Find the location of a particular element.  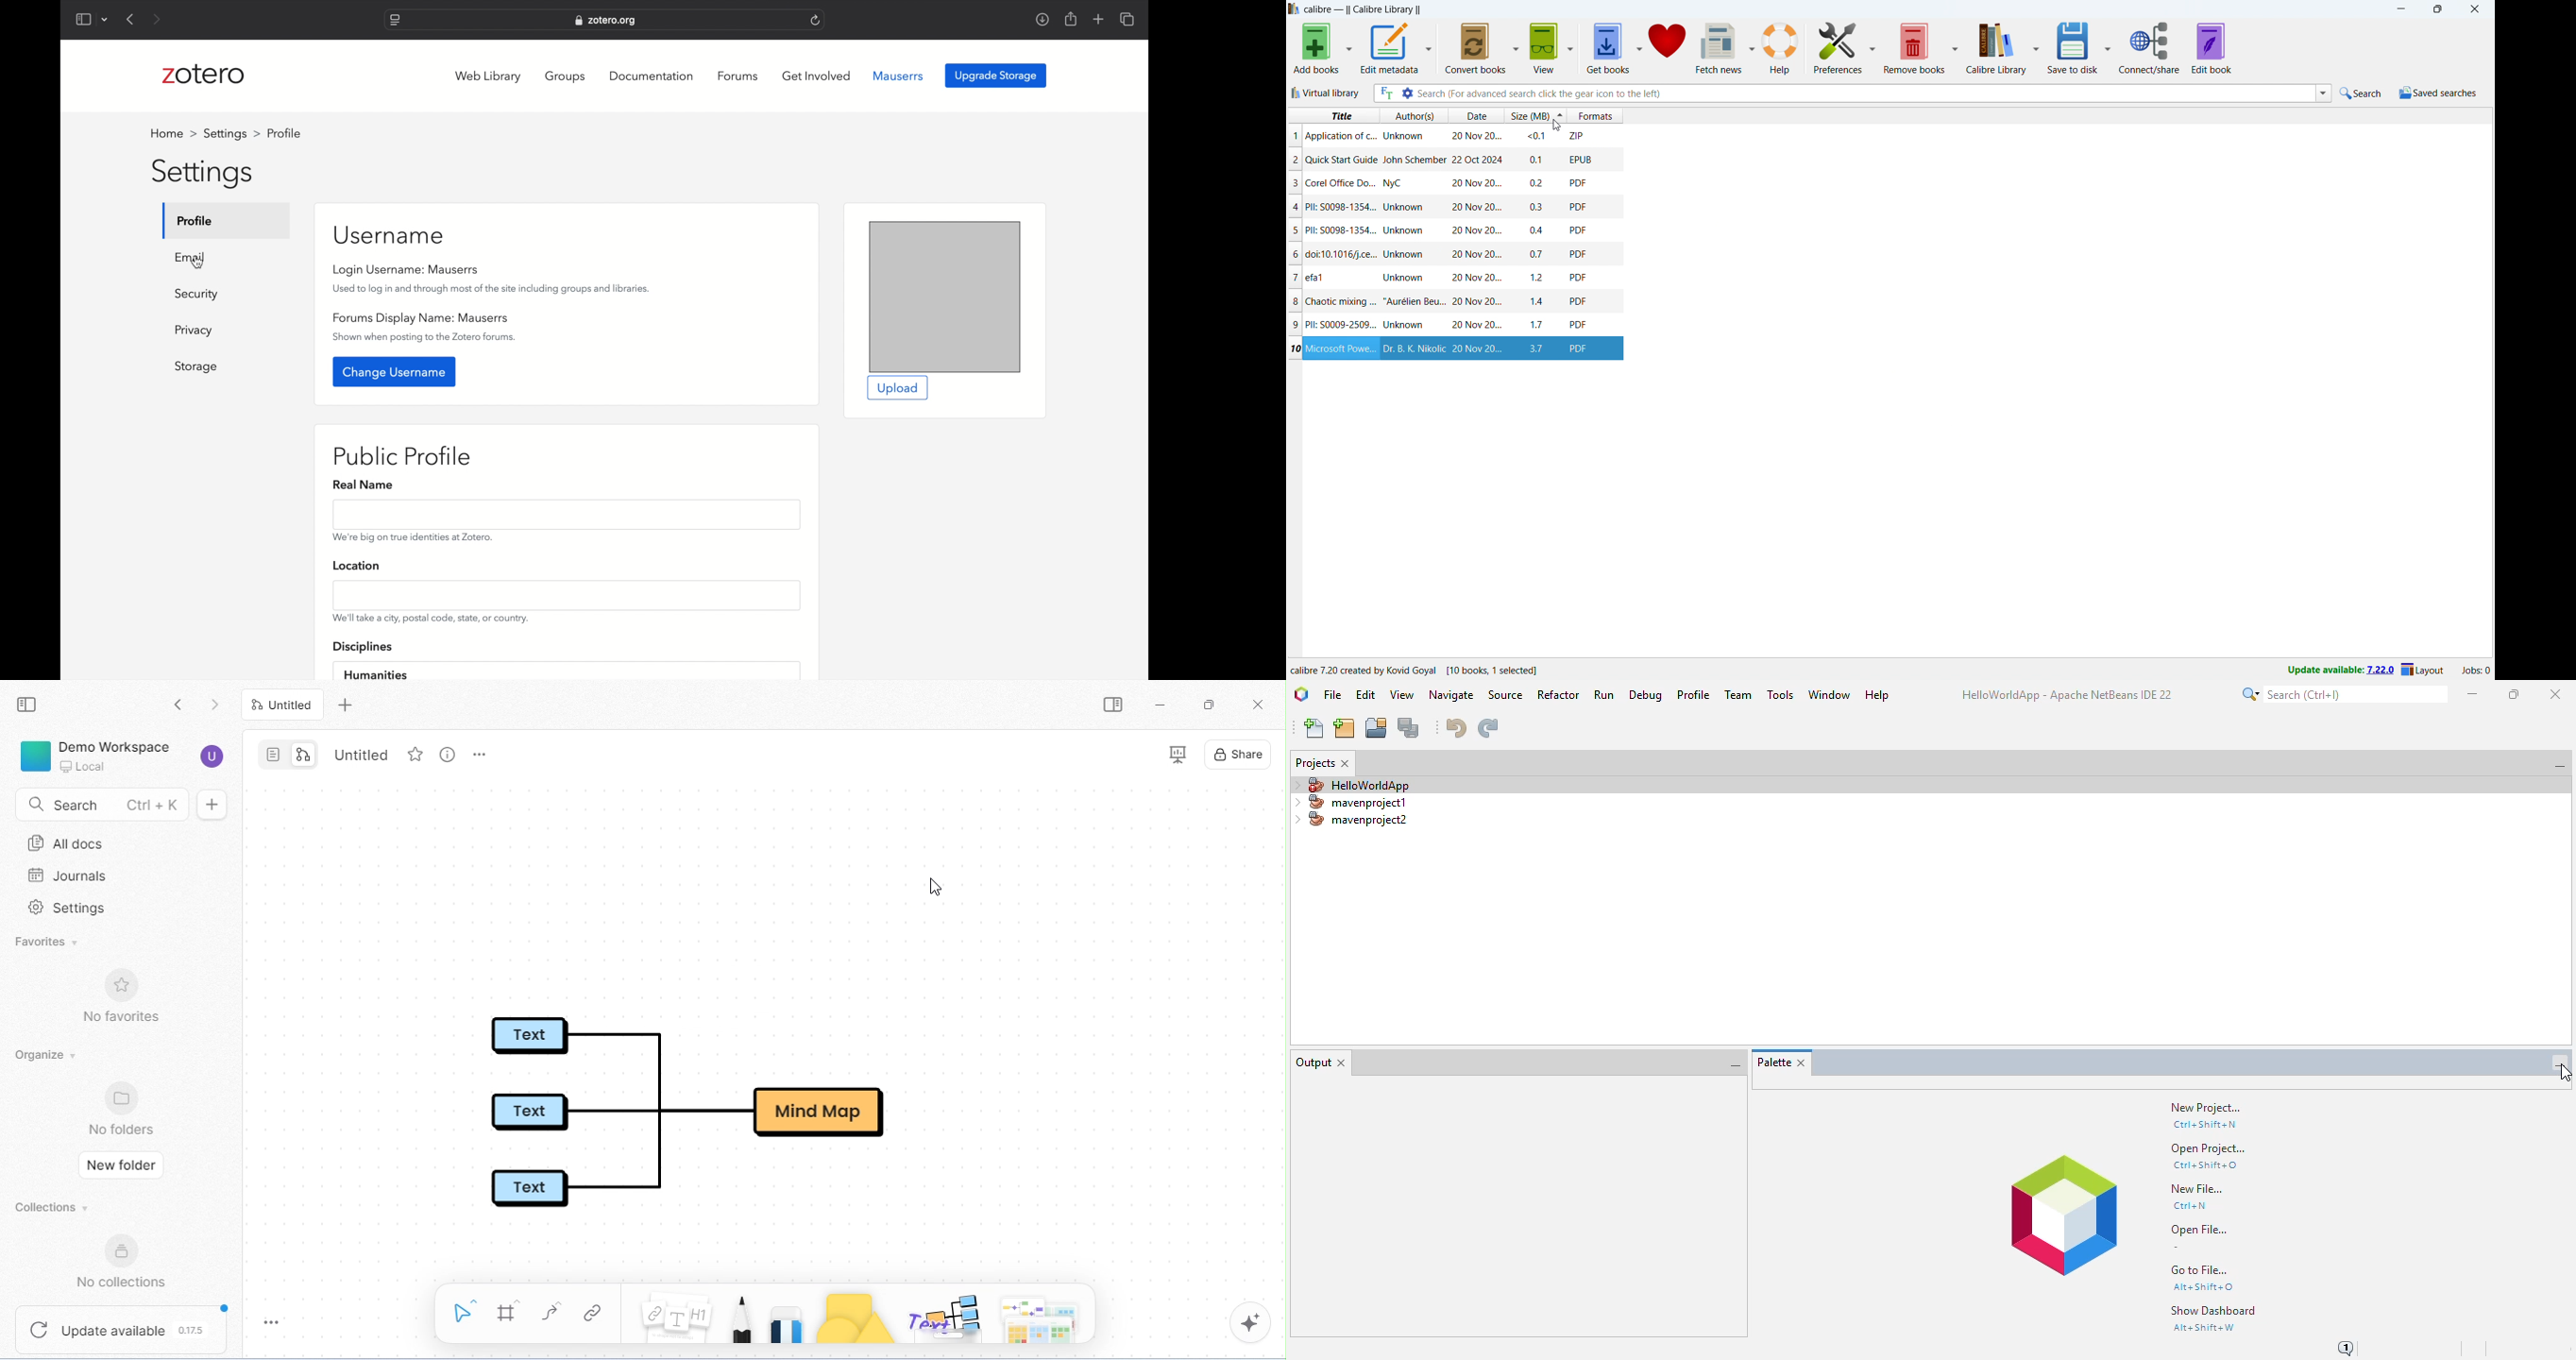

privacy is located at coordinates (195, 331).